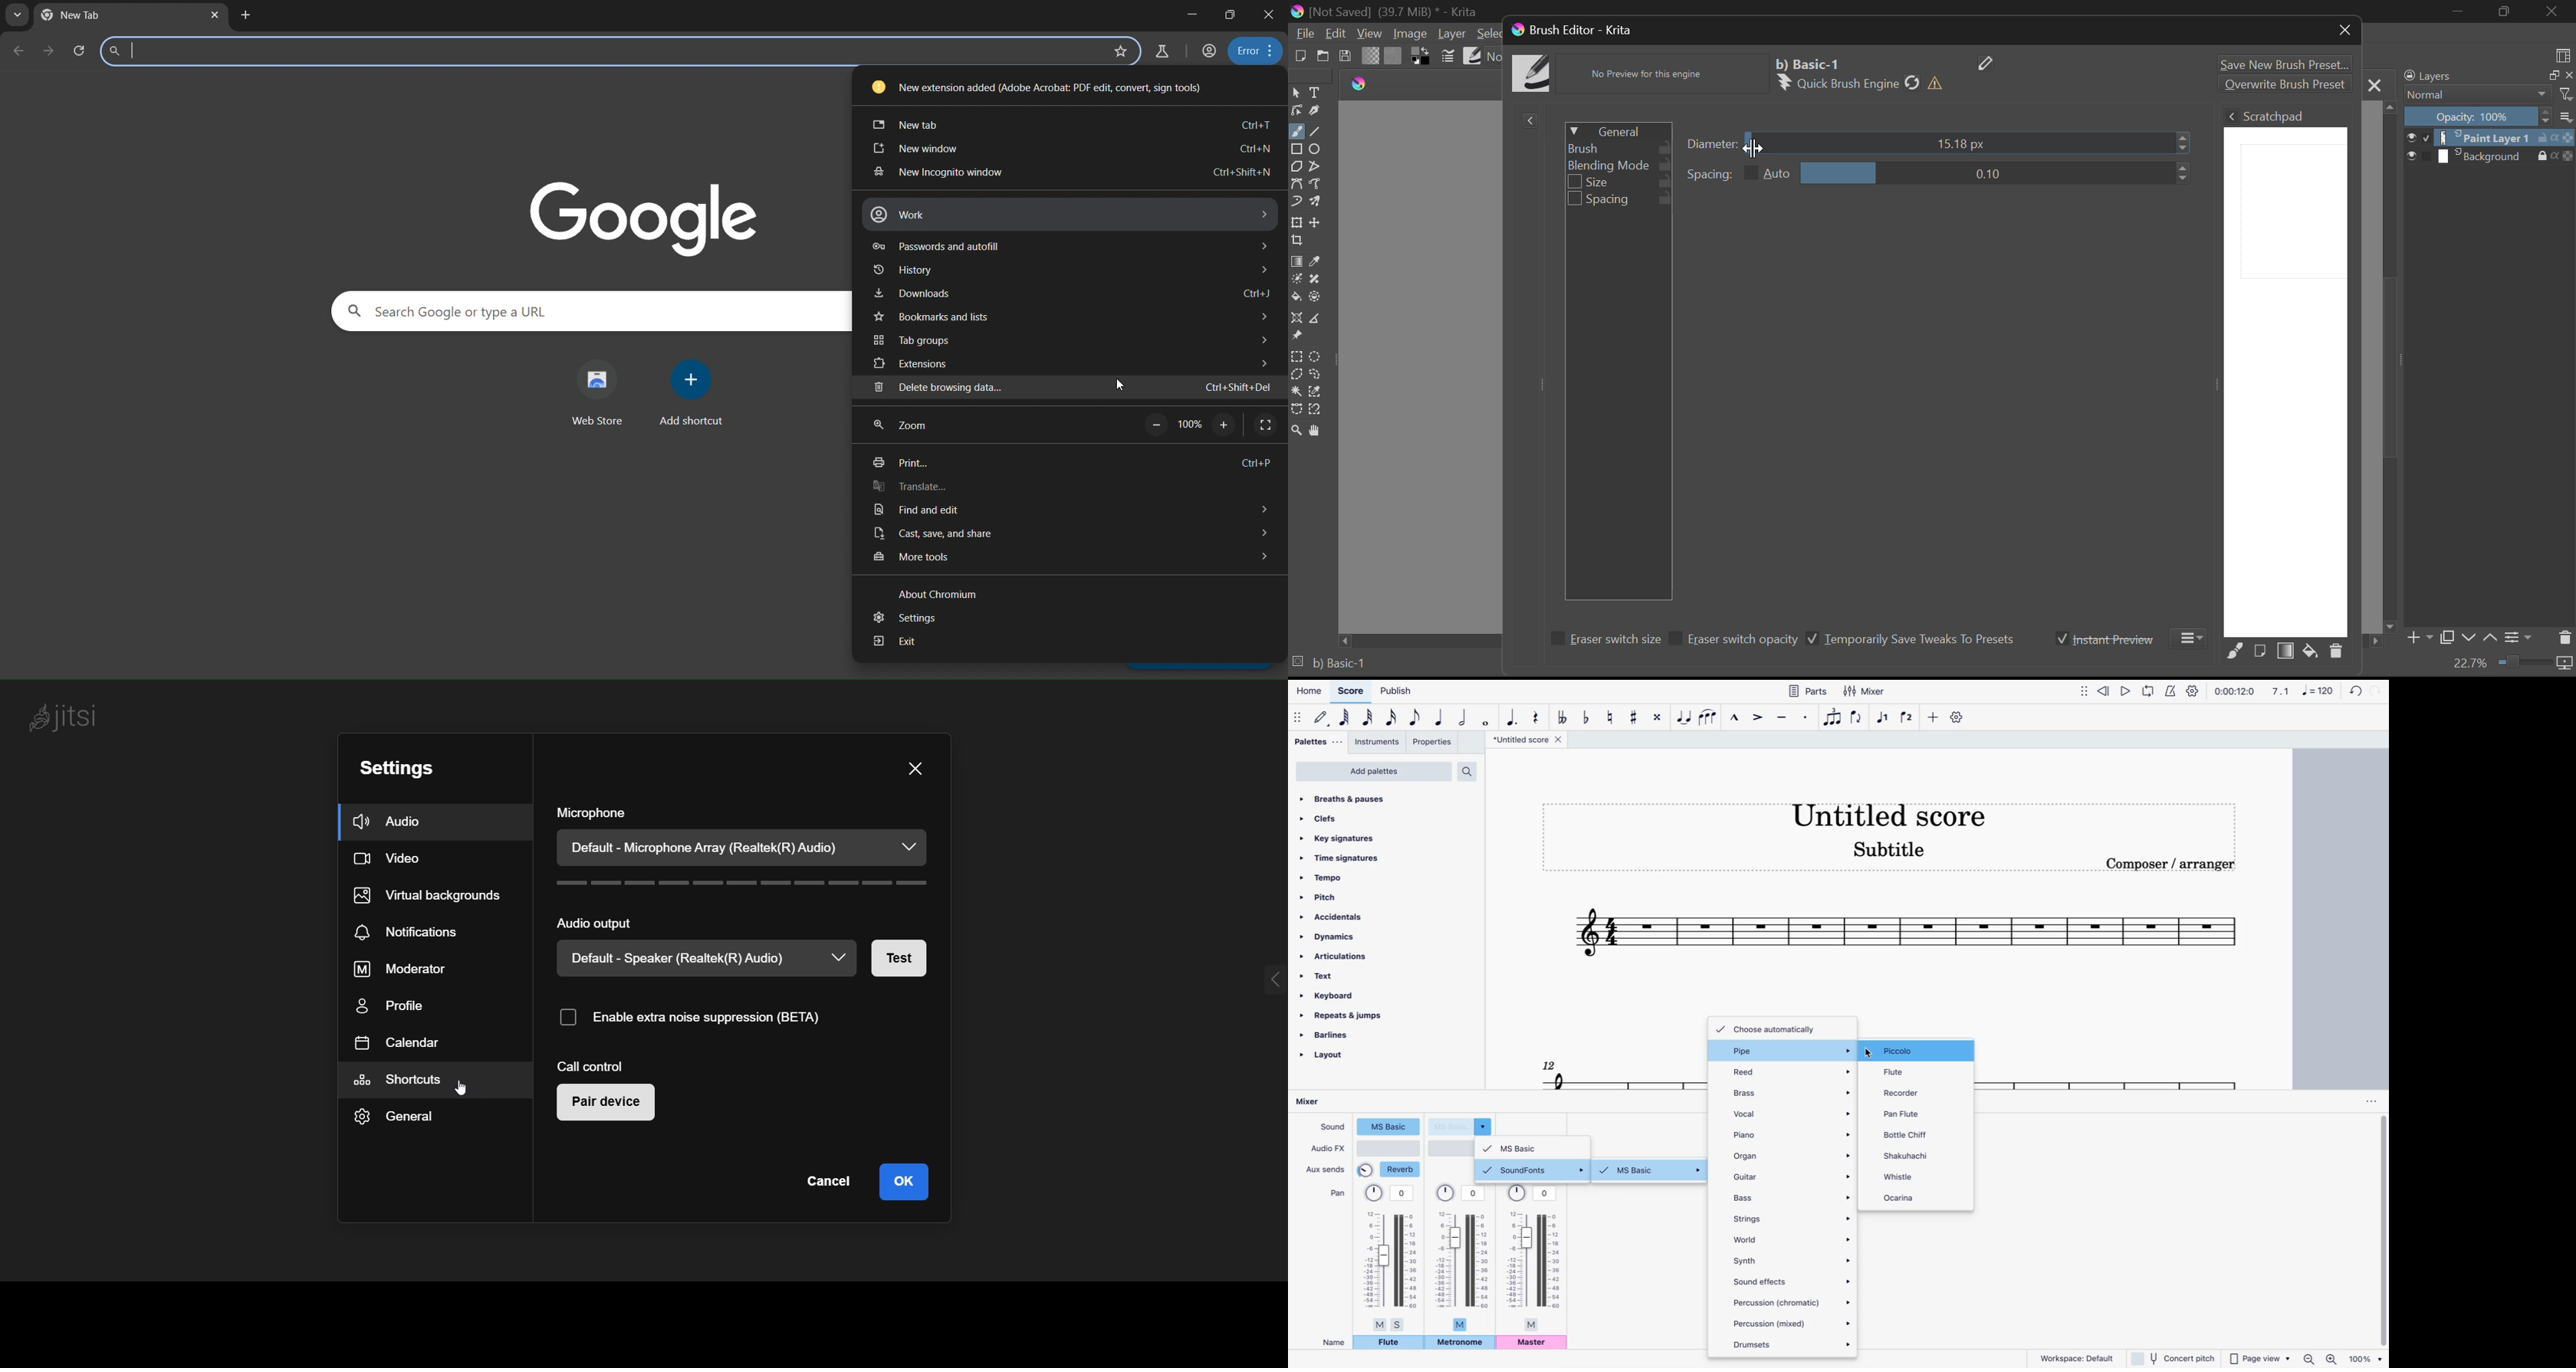 The width and height of the screenshot is (2576, 1372). What do you see at coordinates (603, 1064) in the screenshot?
I see `call control` at bounding box center [603, 1064].